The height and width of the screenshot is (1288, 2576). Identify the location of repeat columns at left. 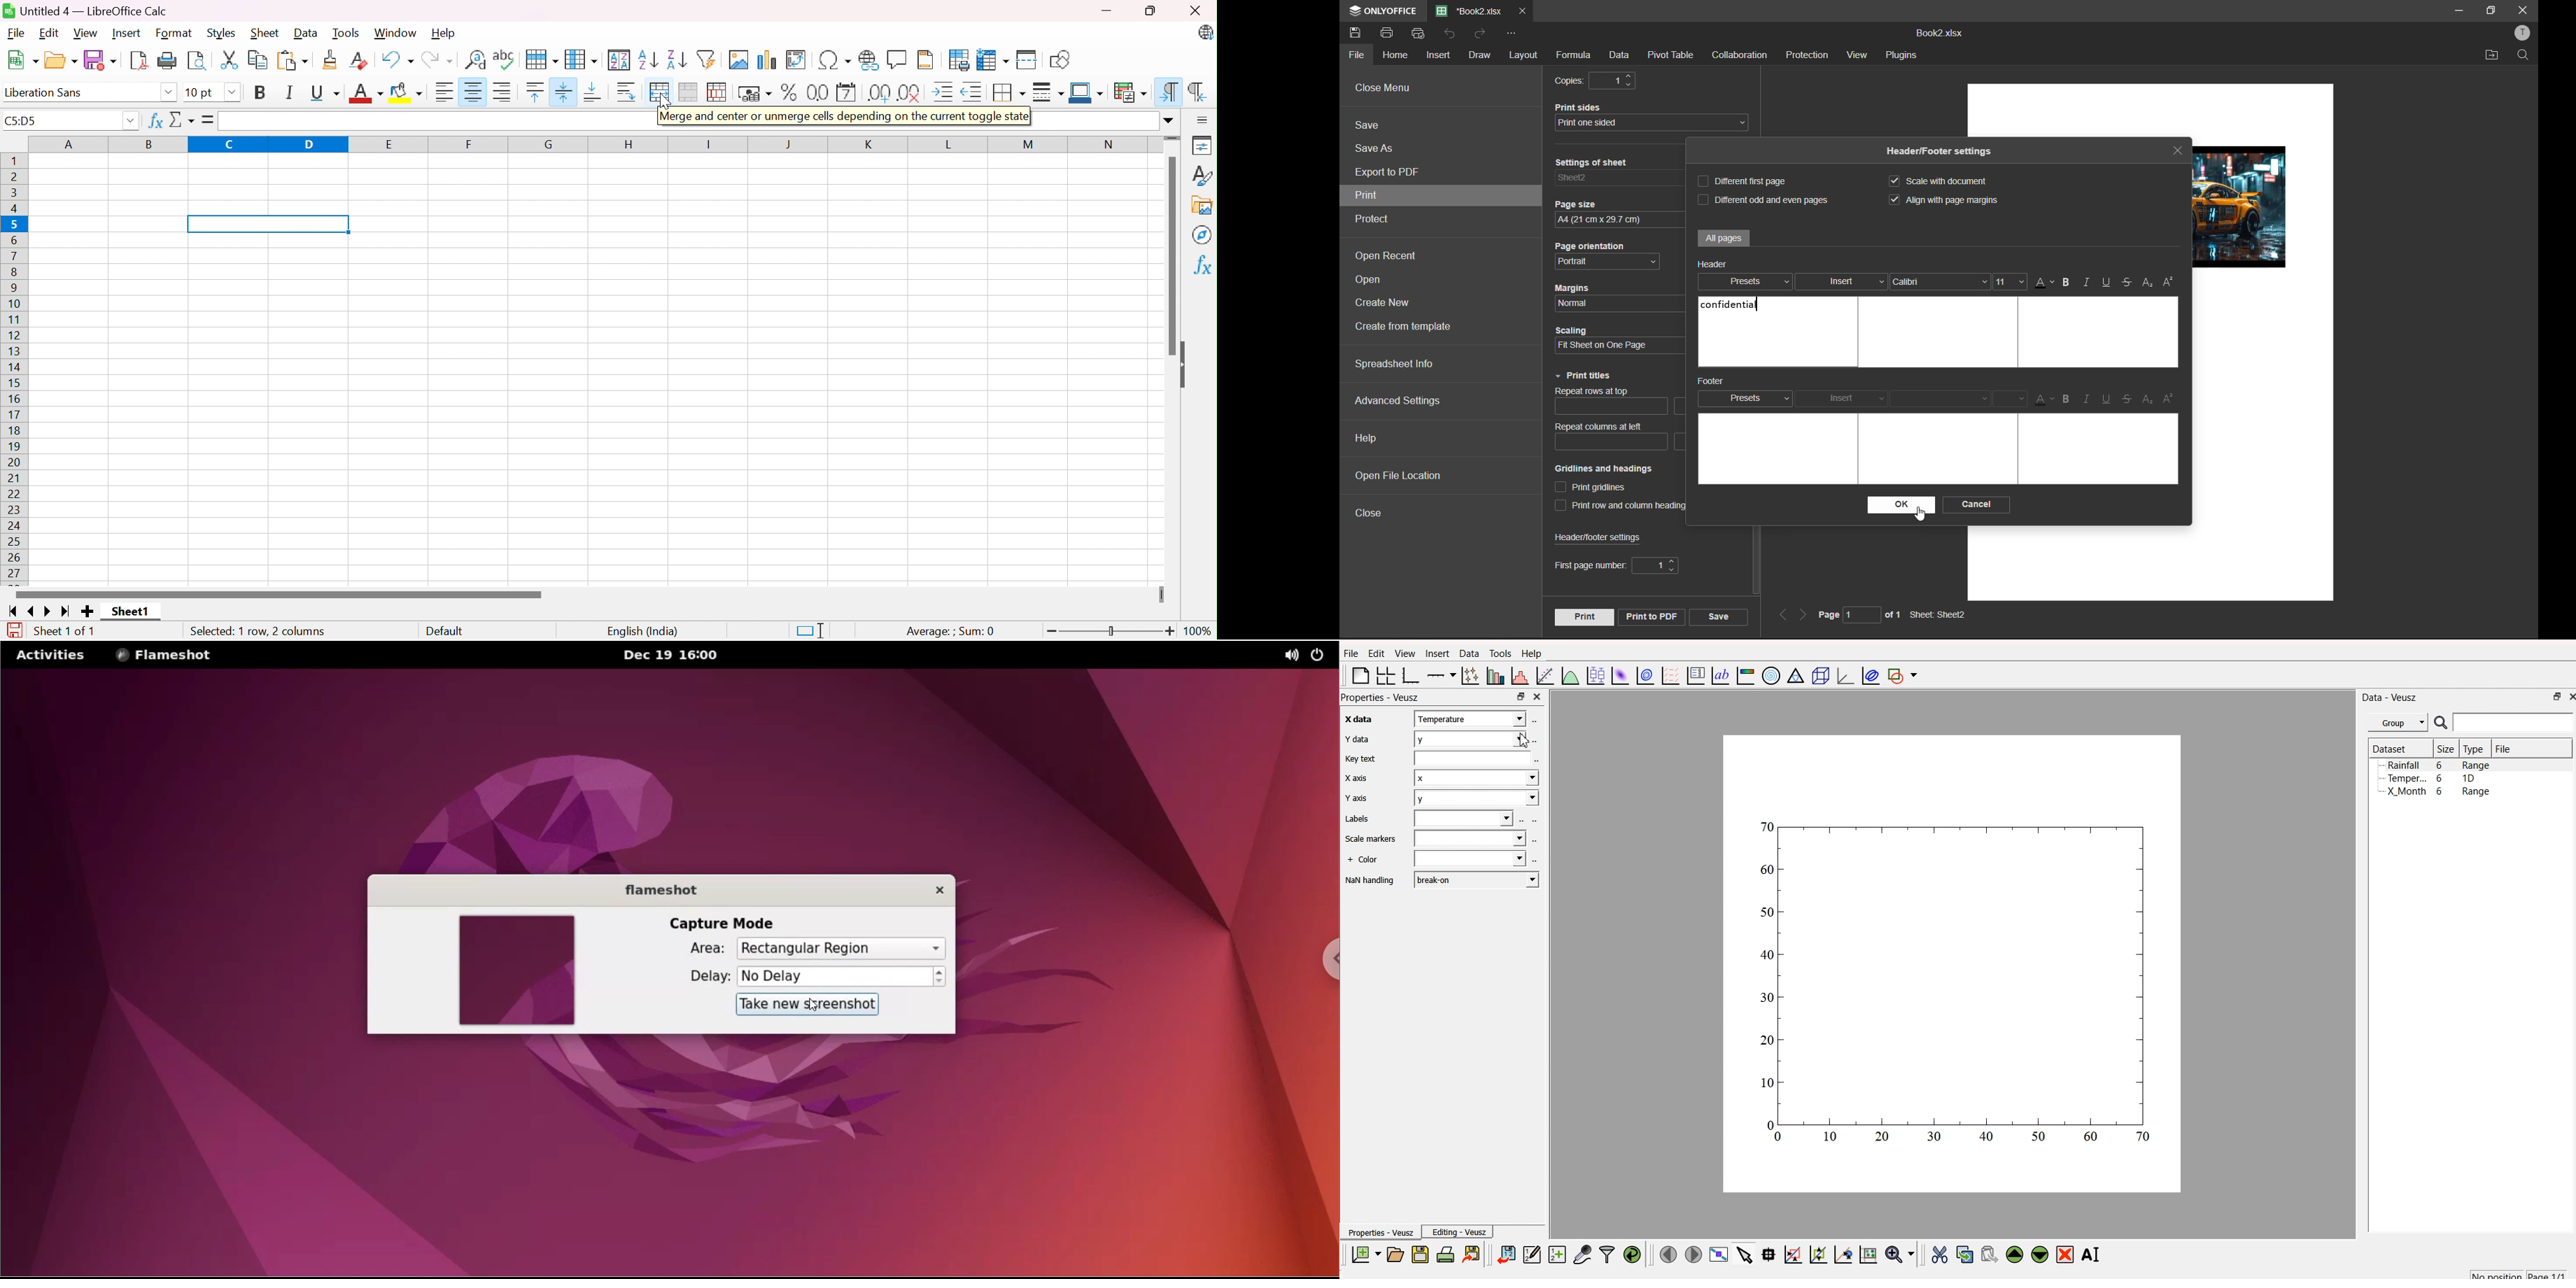
(1606, 438).